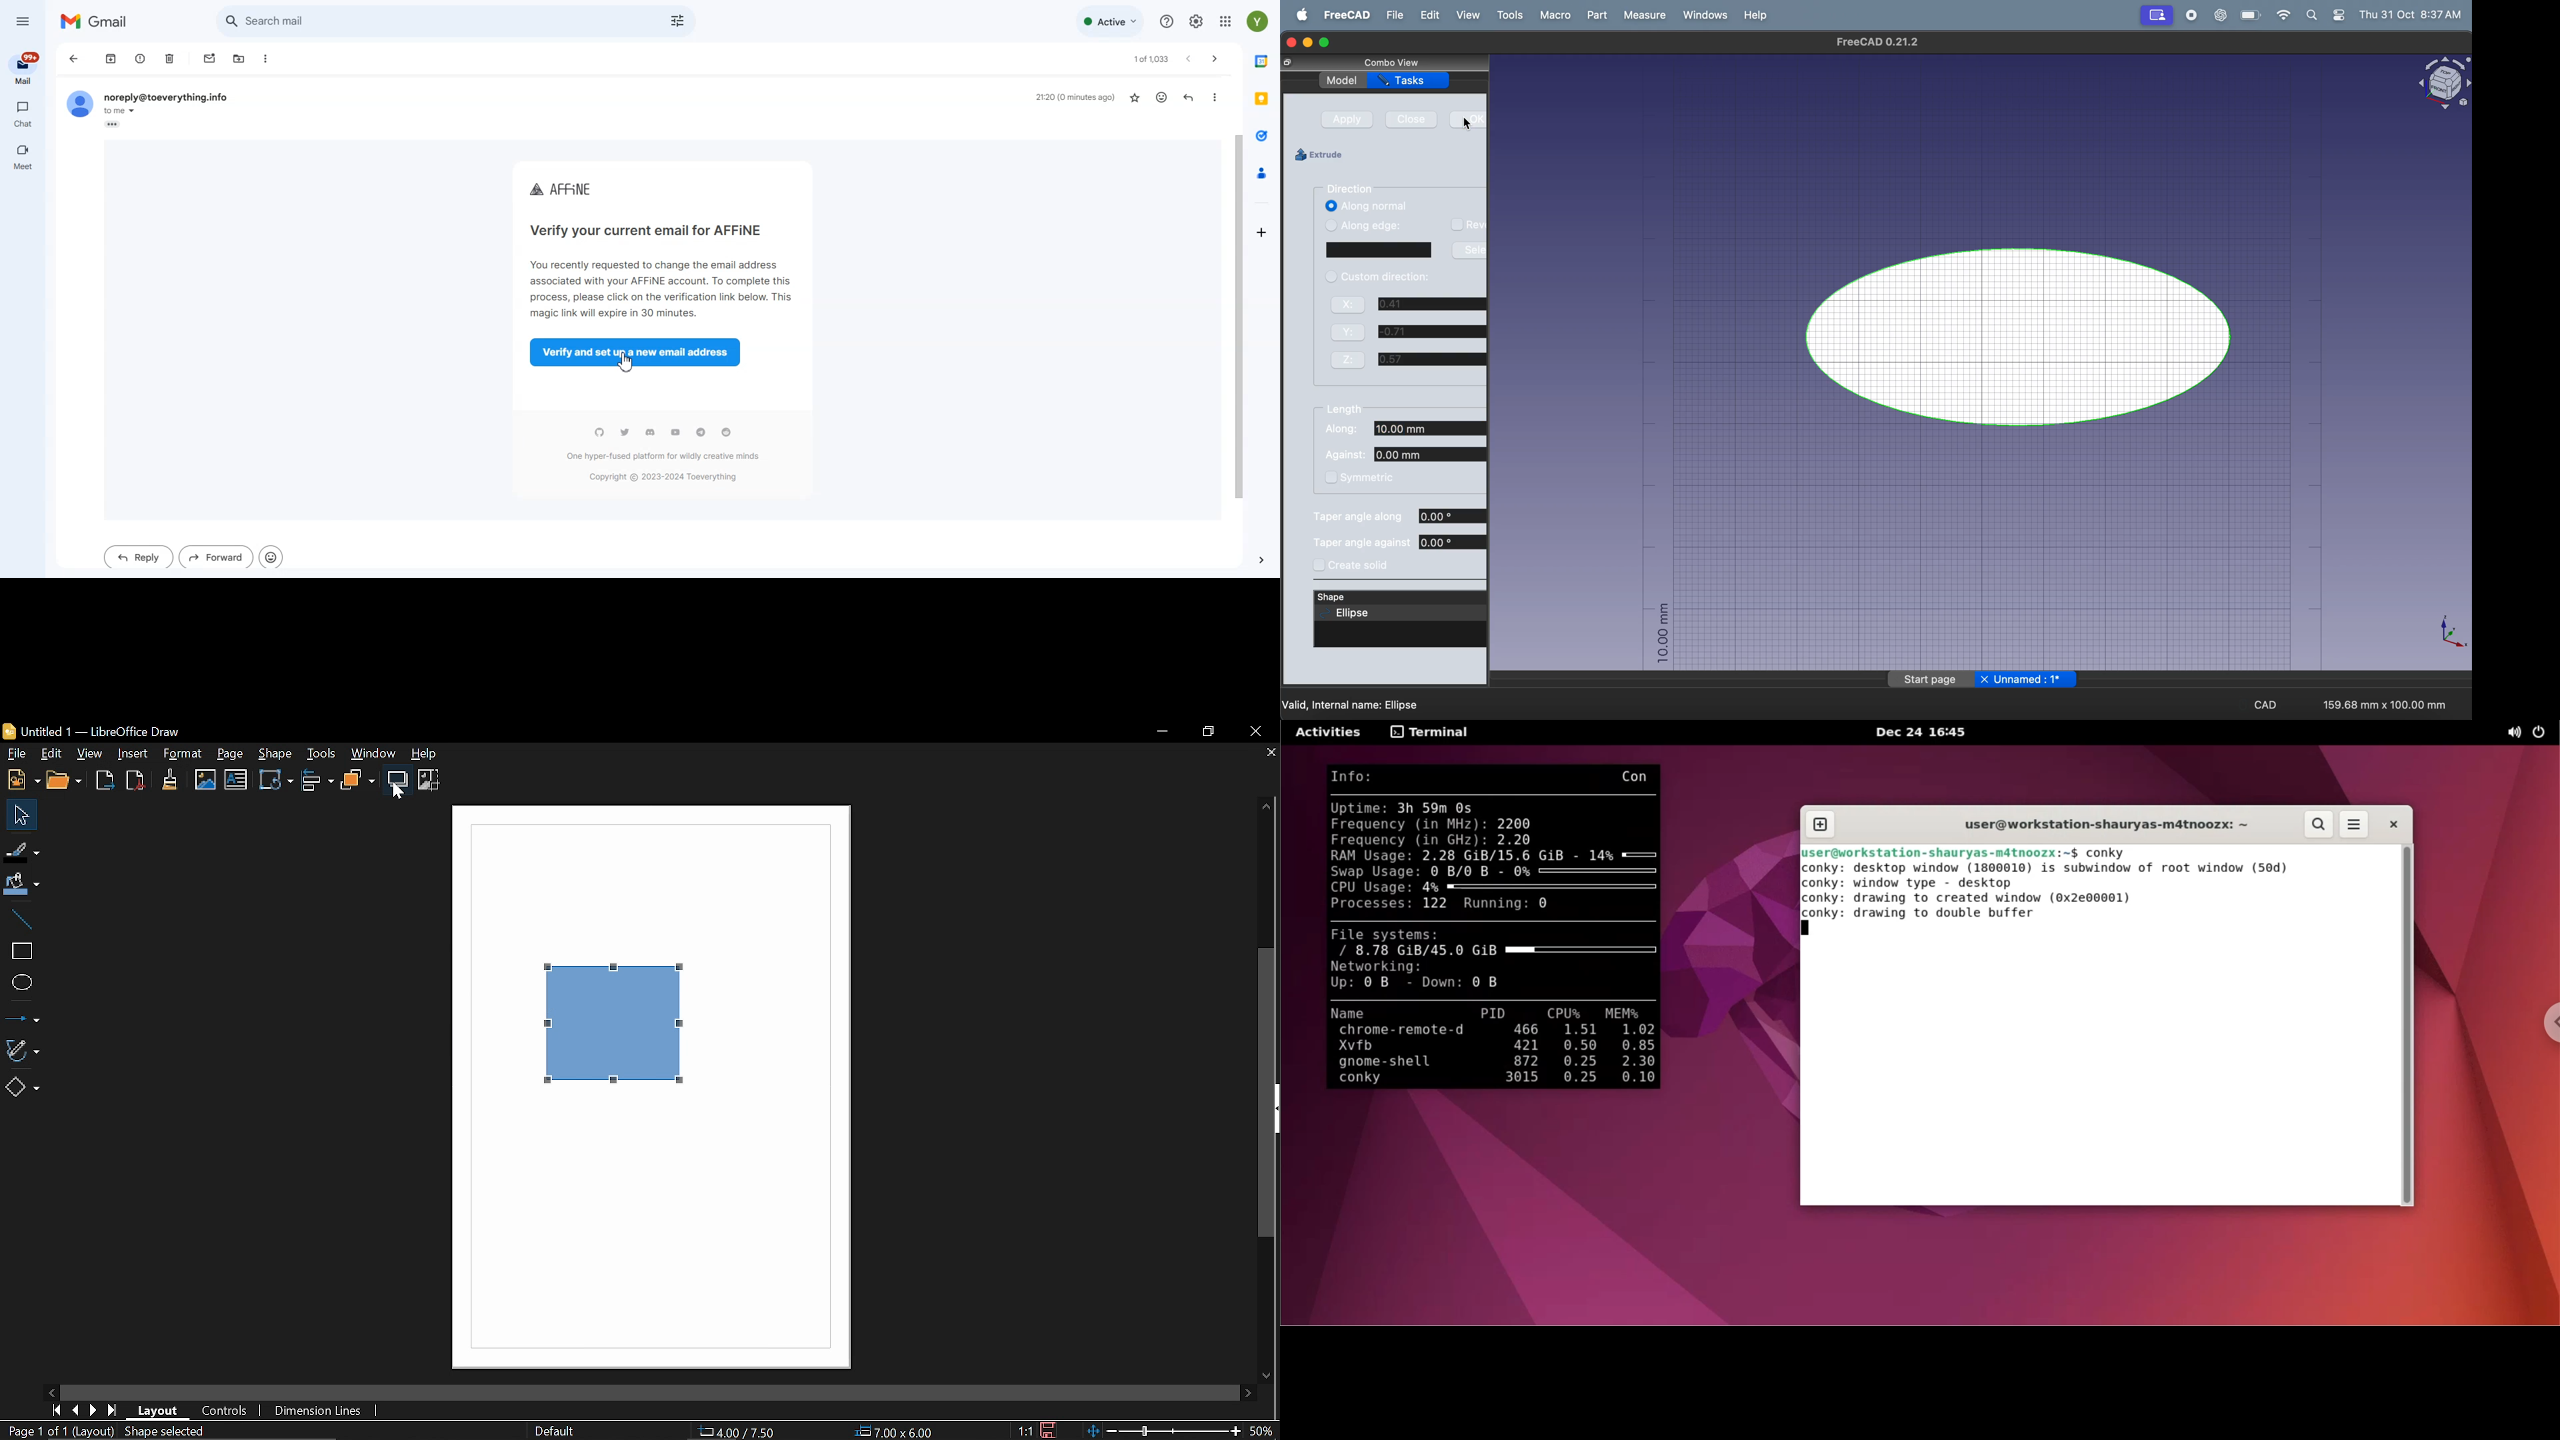 Image resolution: width=2576 pixels, height=1456 pixels. Describe the element at coordinates (1256, 732) in the screenshot. I see `CLose` at that location.